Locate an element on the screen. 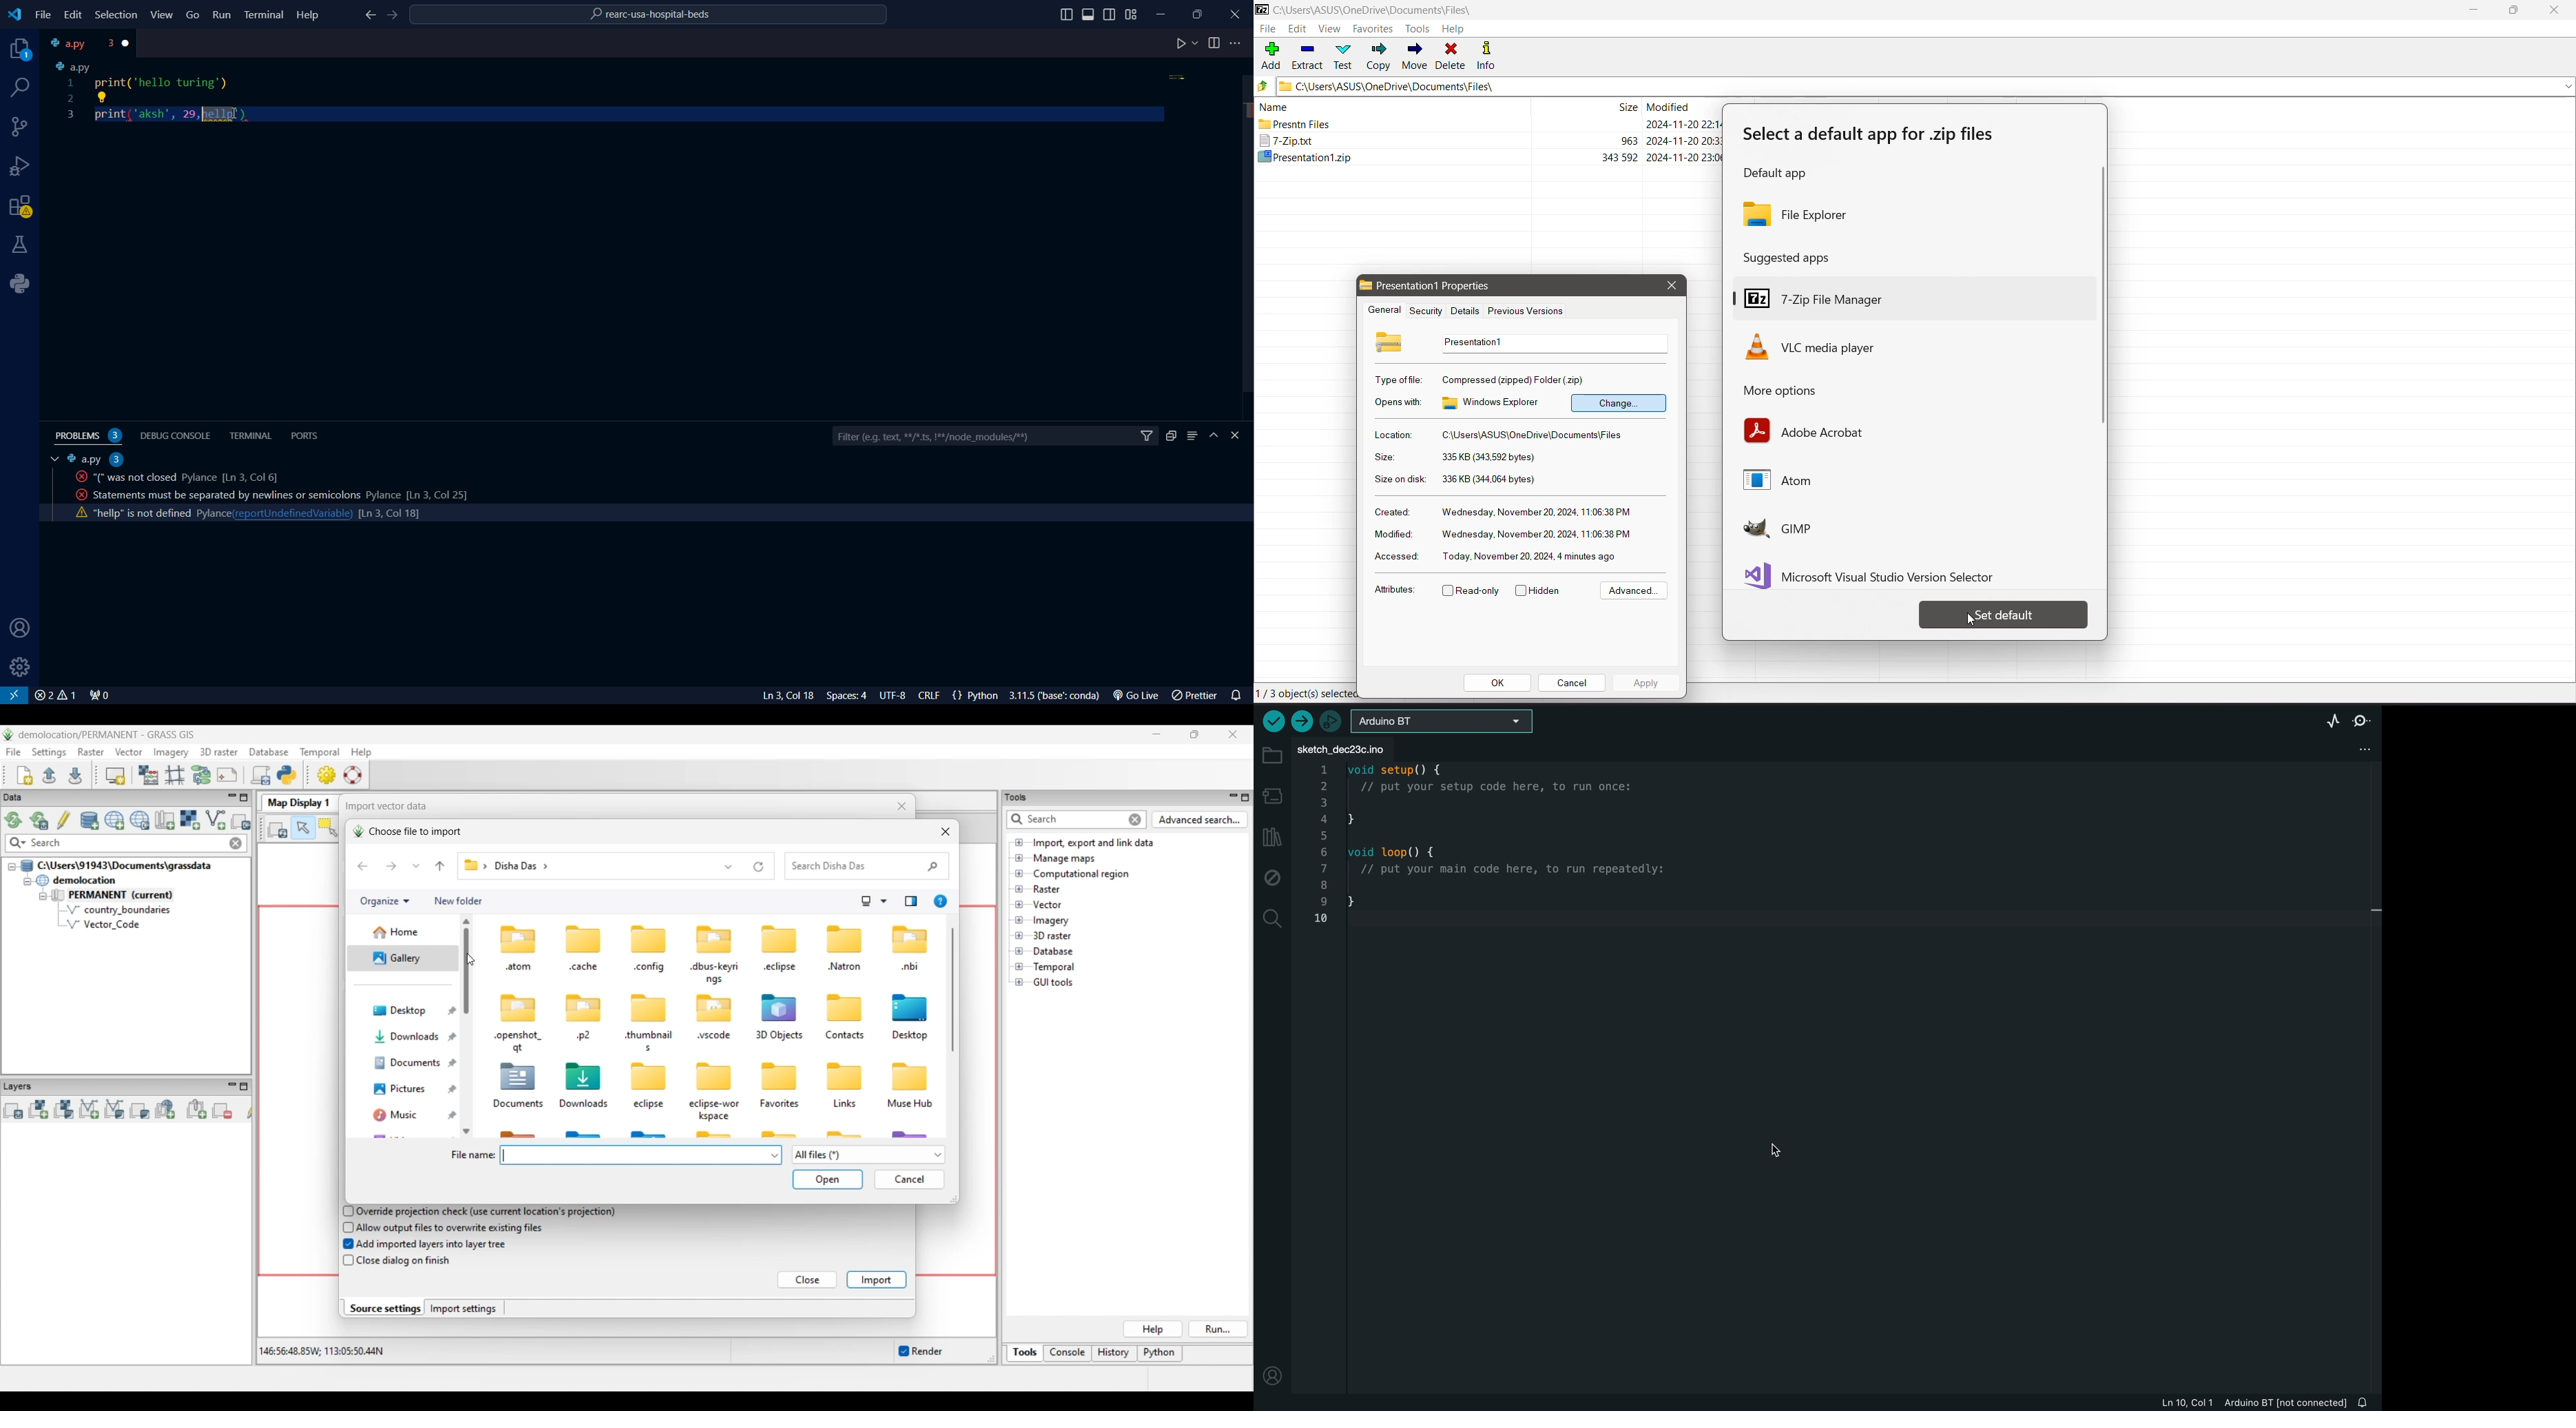 The width and height of the screenshot is (2576, 1428). file imformation is located at coordinates (2244, 1403).